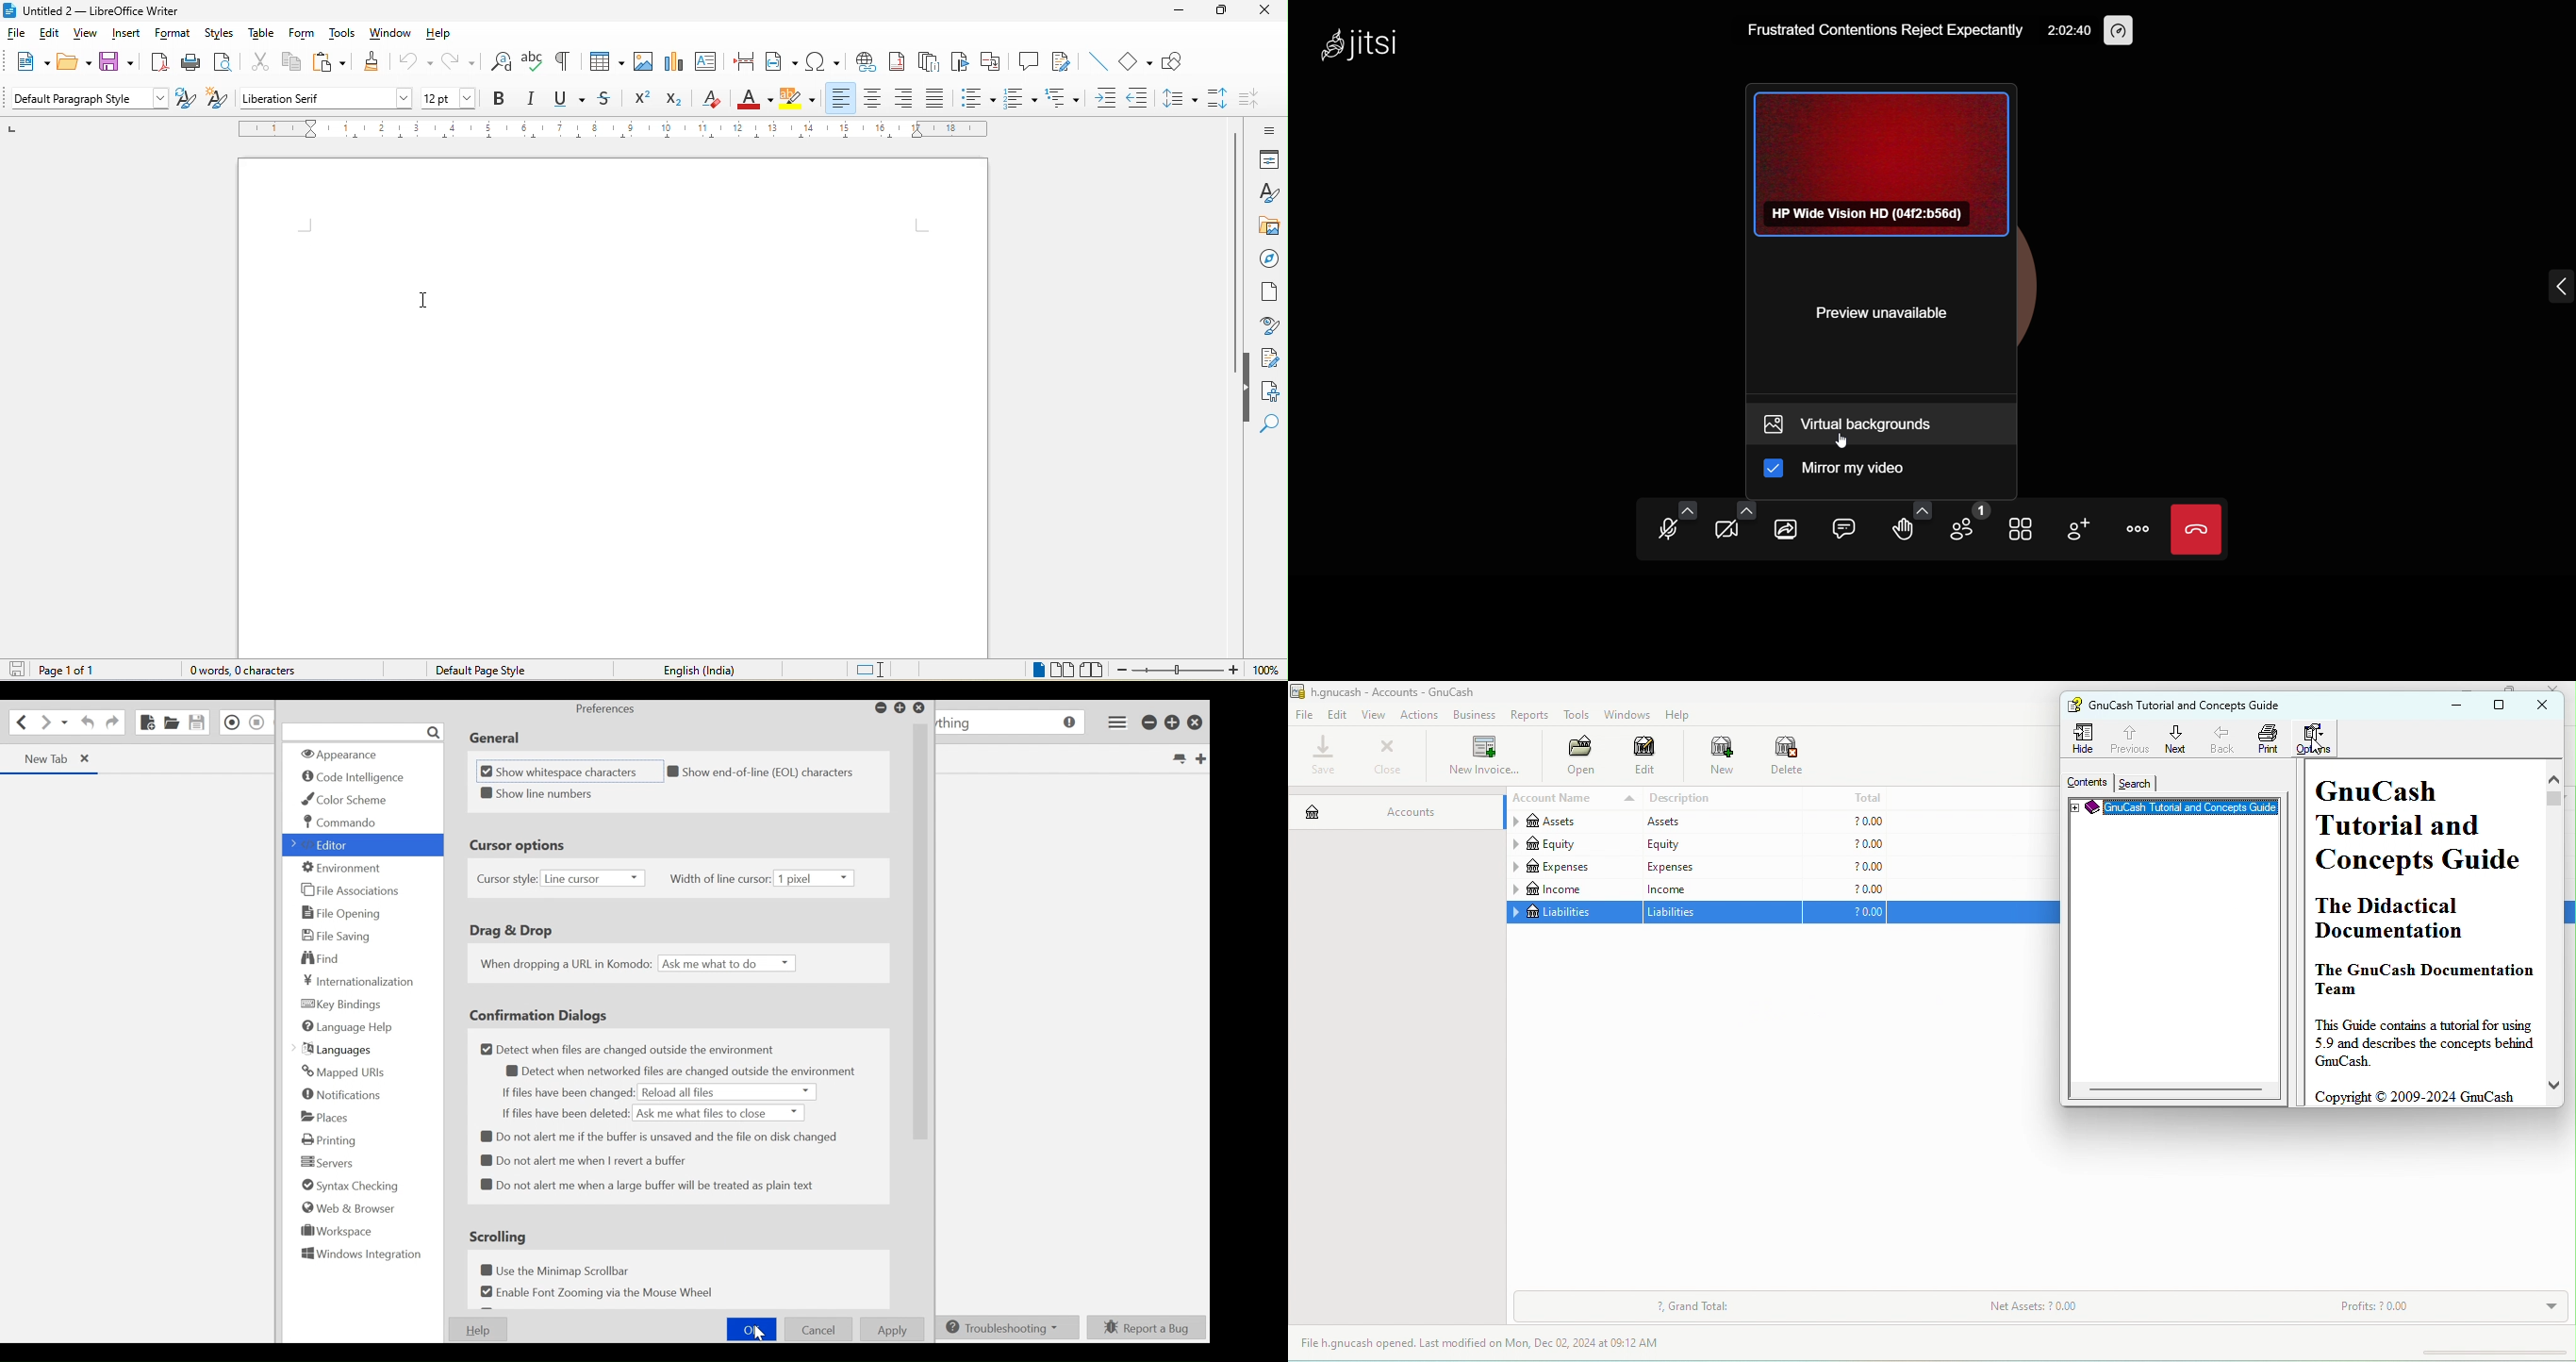  I want to click on special character, so click(825, 63).